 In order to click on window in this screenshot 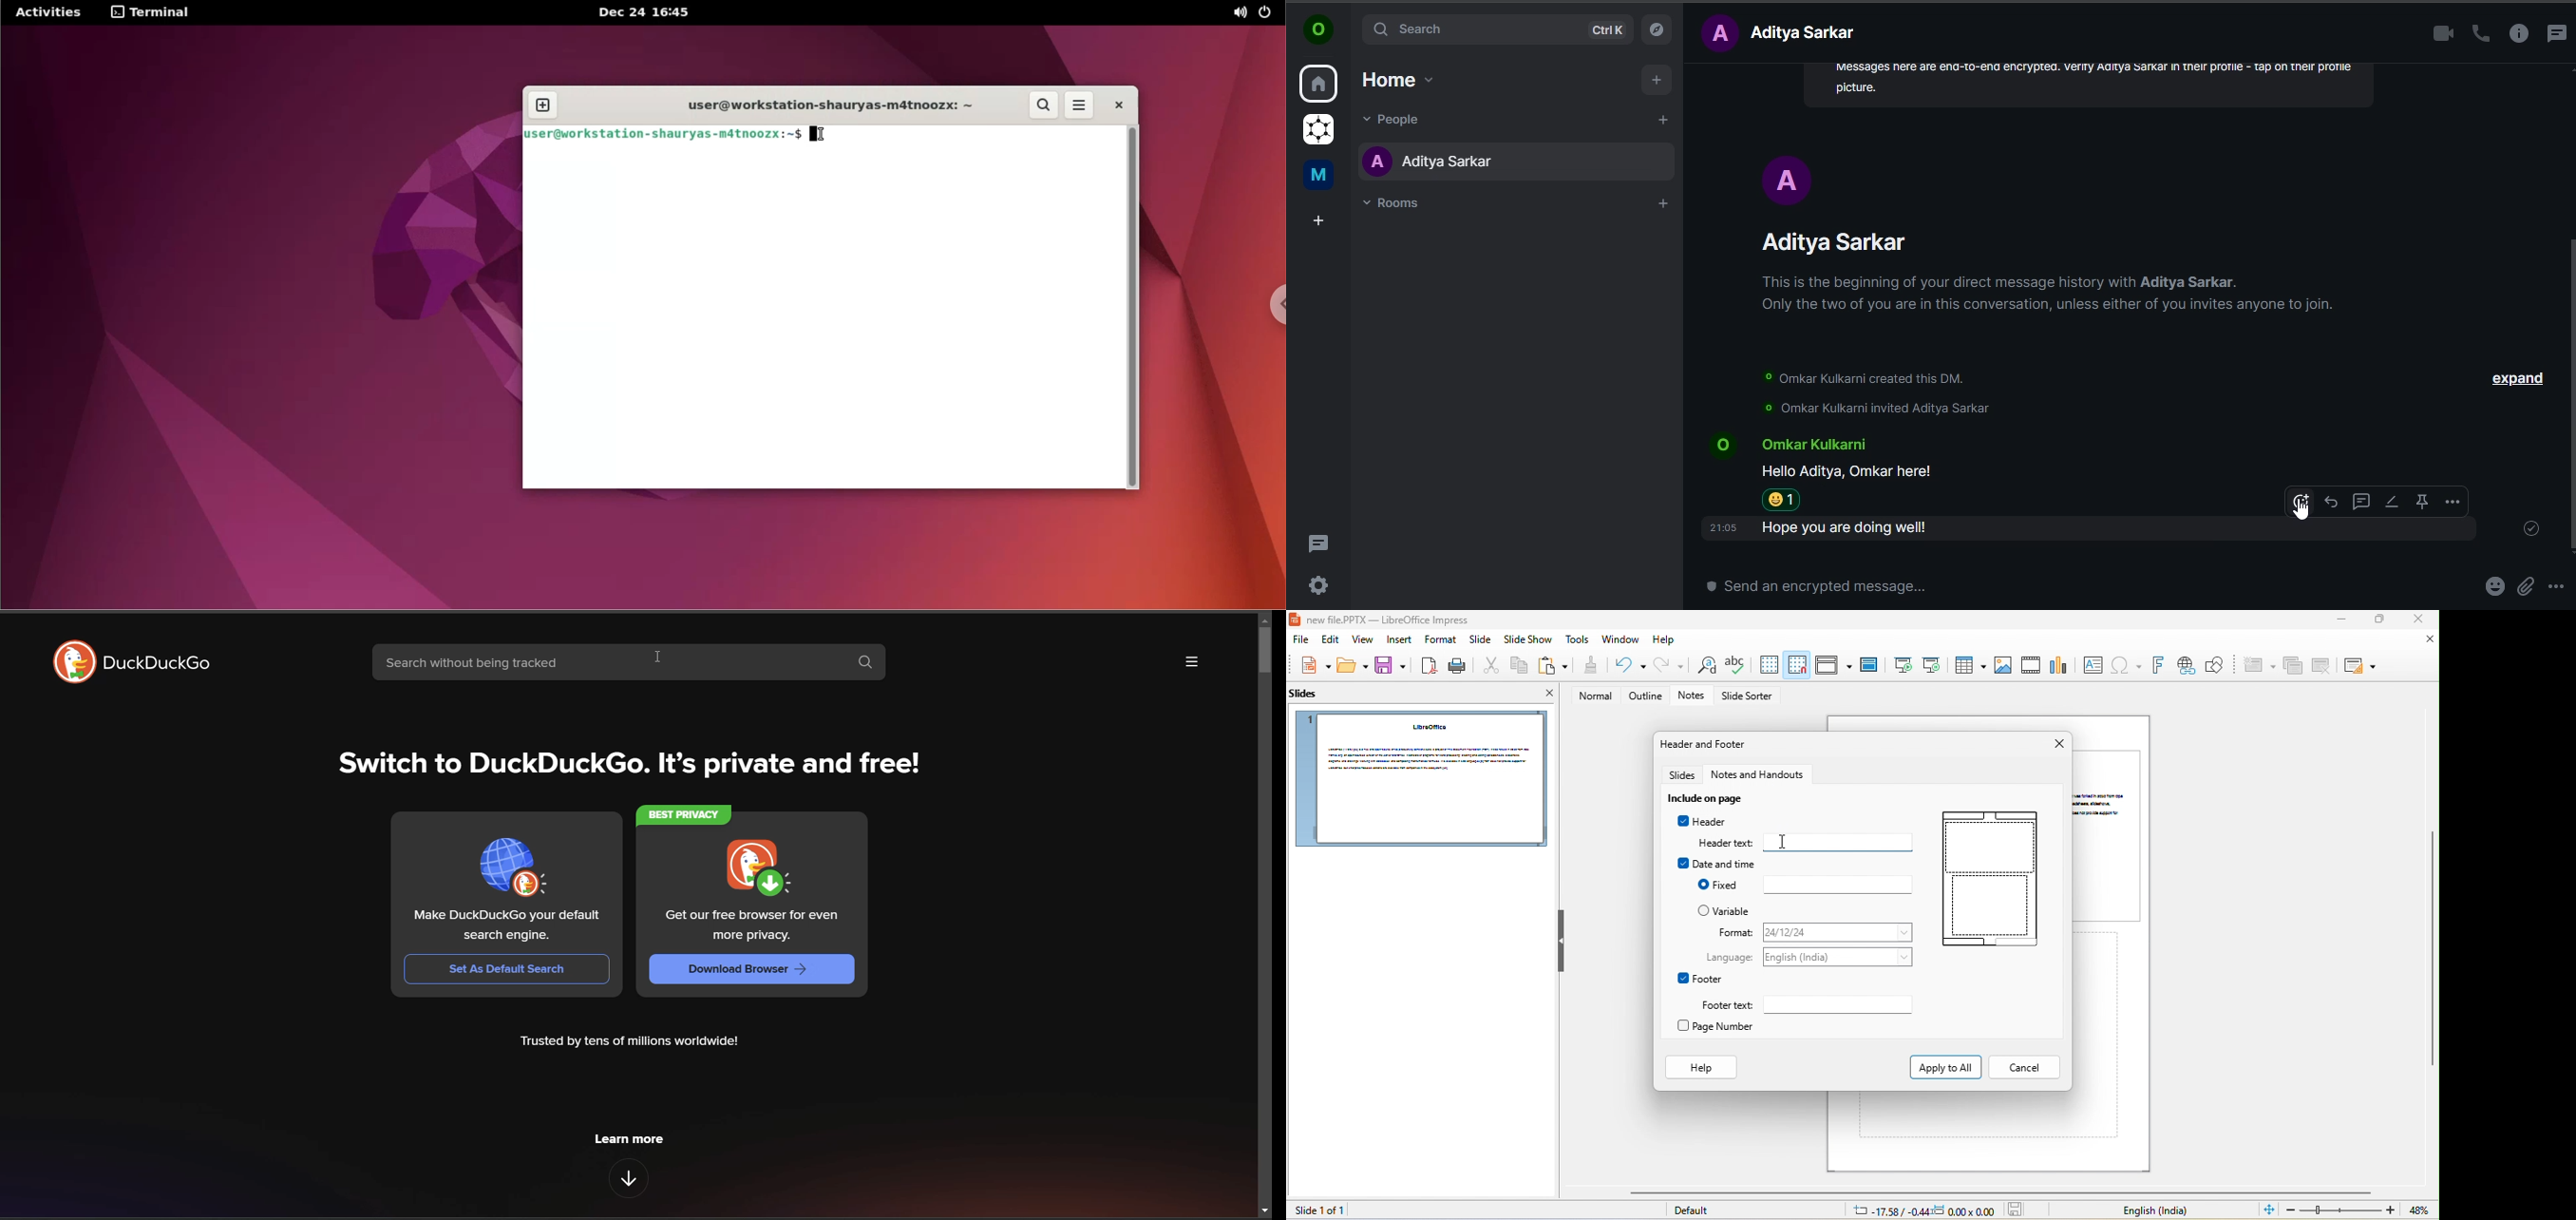, I will do `click(1621, 640)`.